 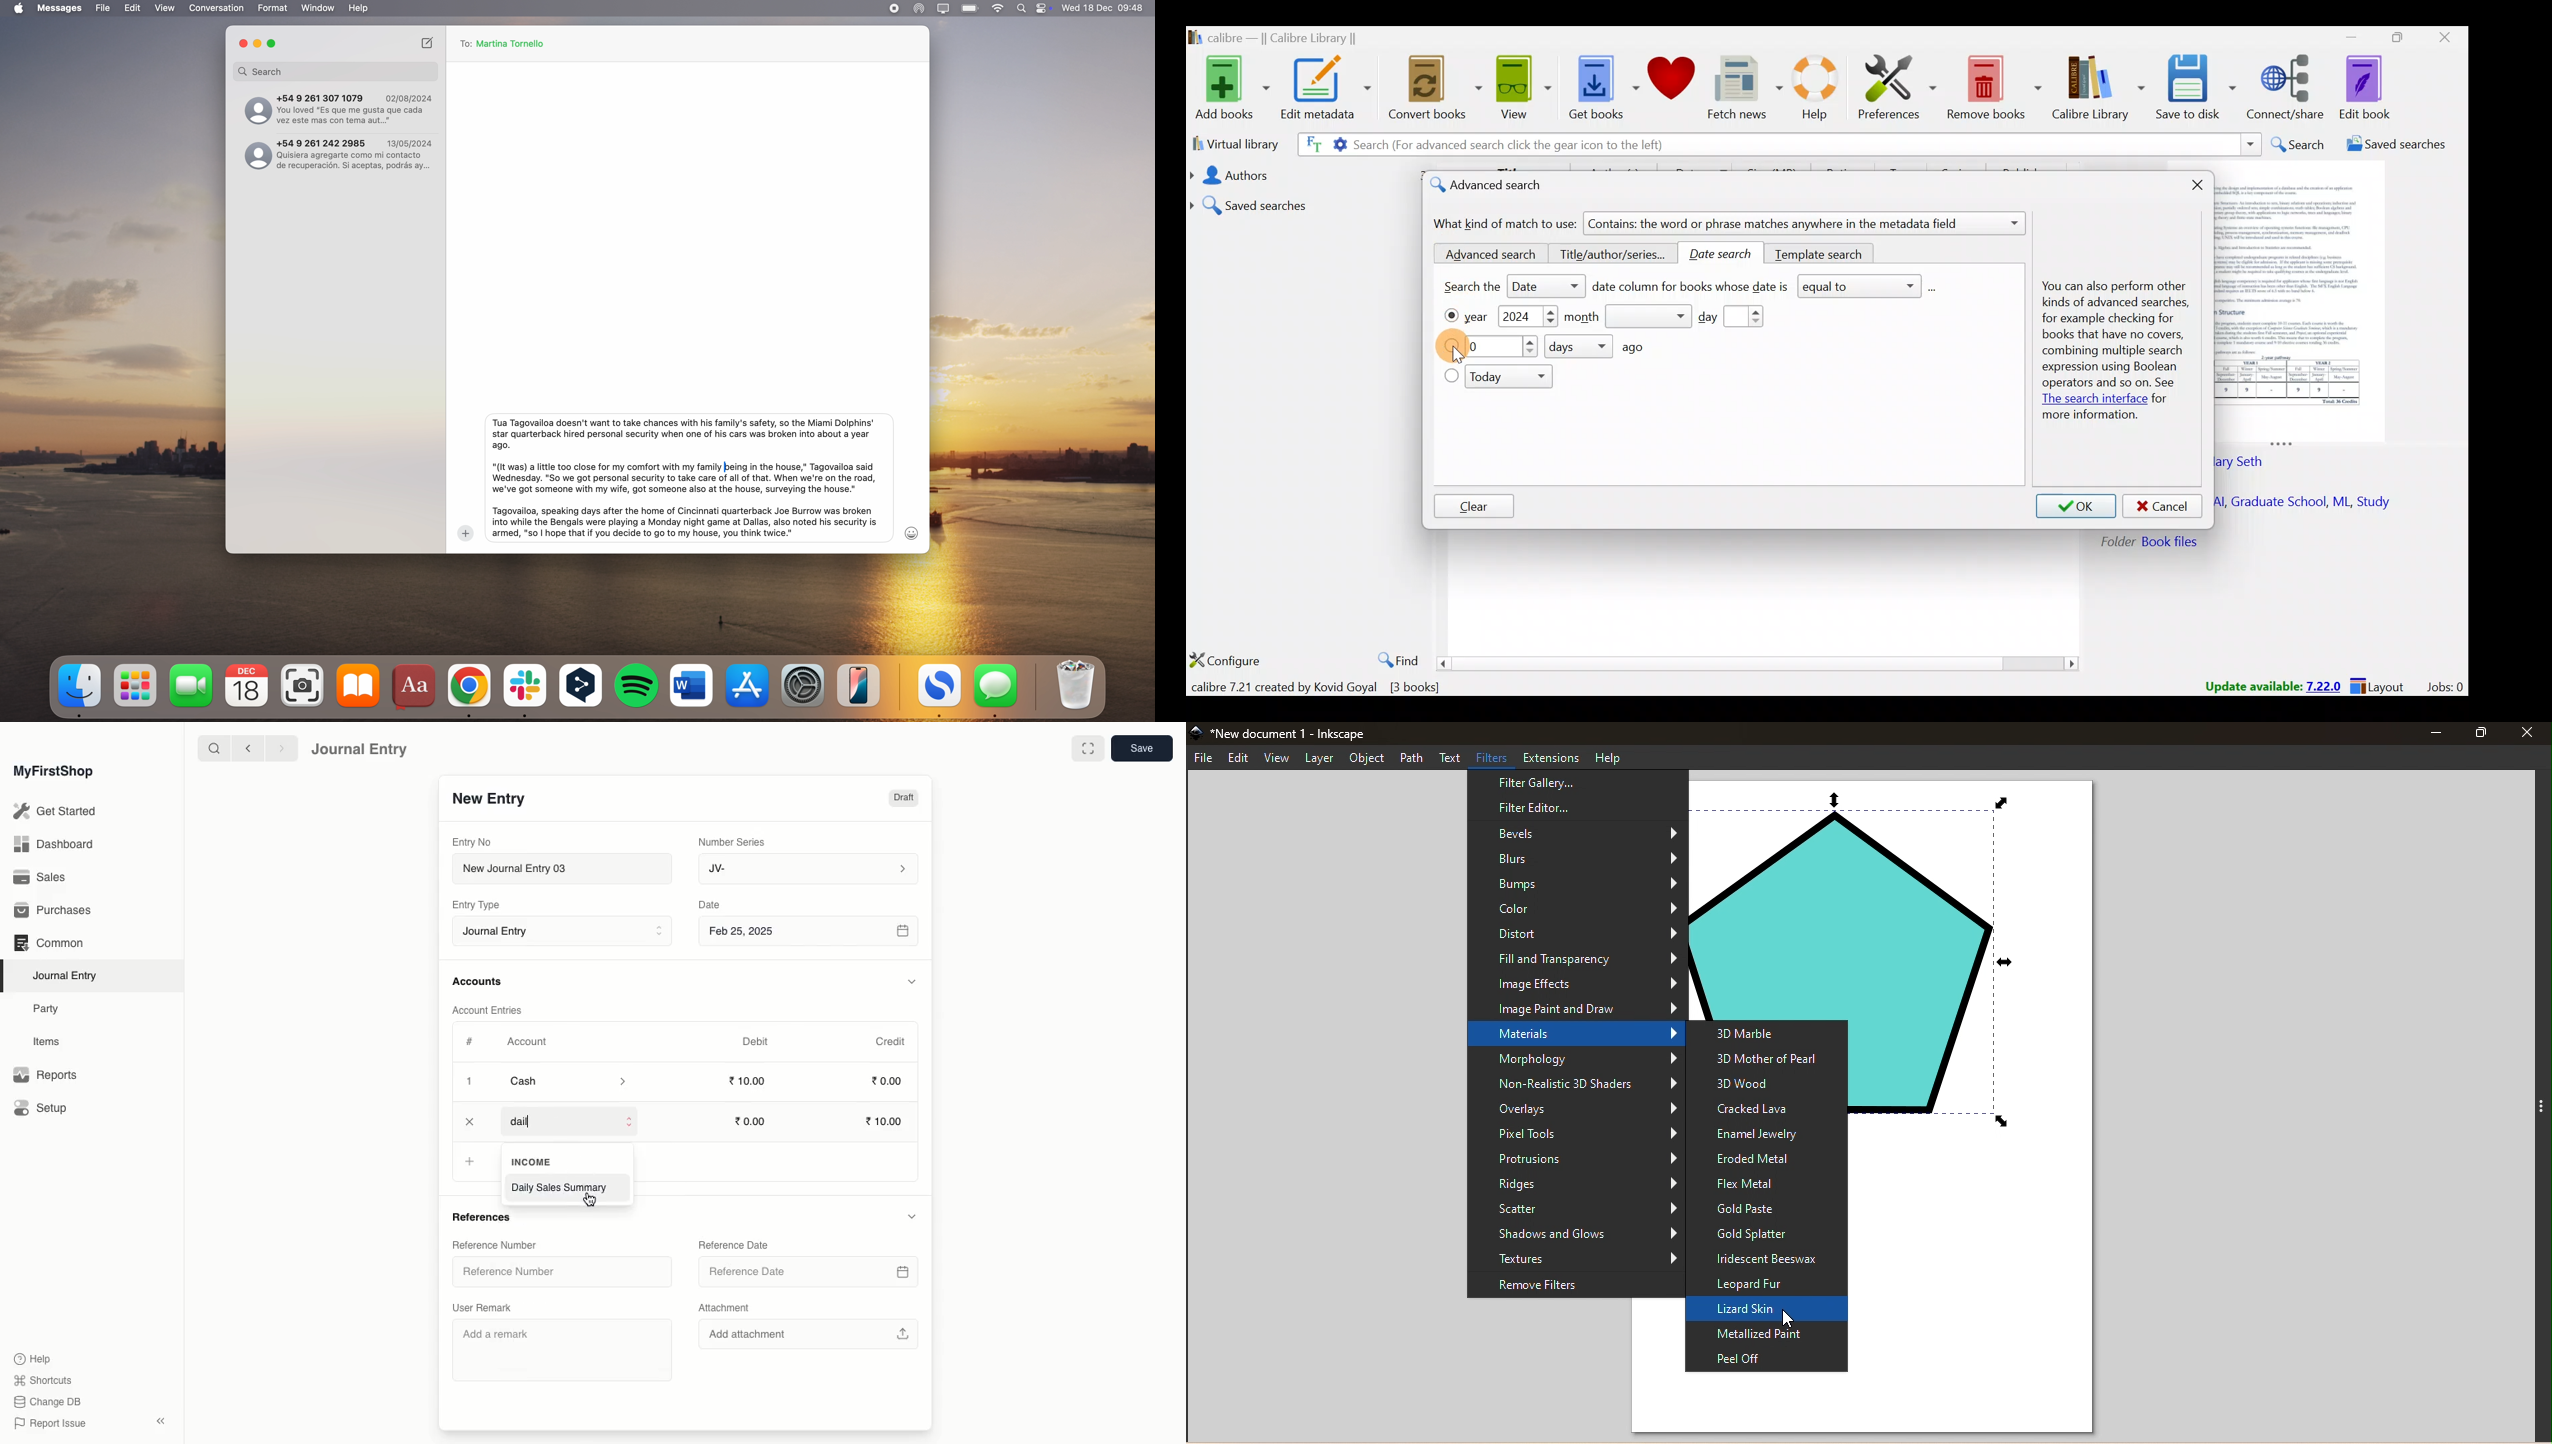 What do you see at coordinates (1229, 86) in the screenshot?
I see `Add books` at bounding box center [1229, 86].